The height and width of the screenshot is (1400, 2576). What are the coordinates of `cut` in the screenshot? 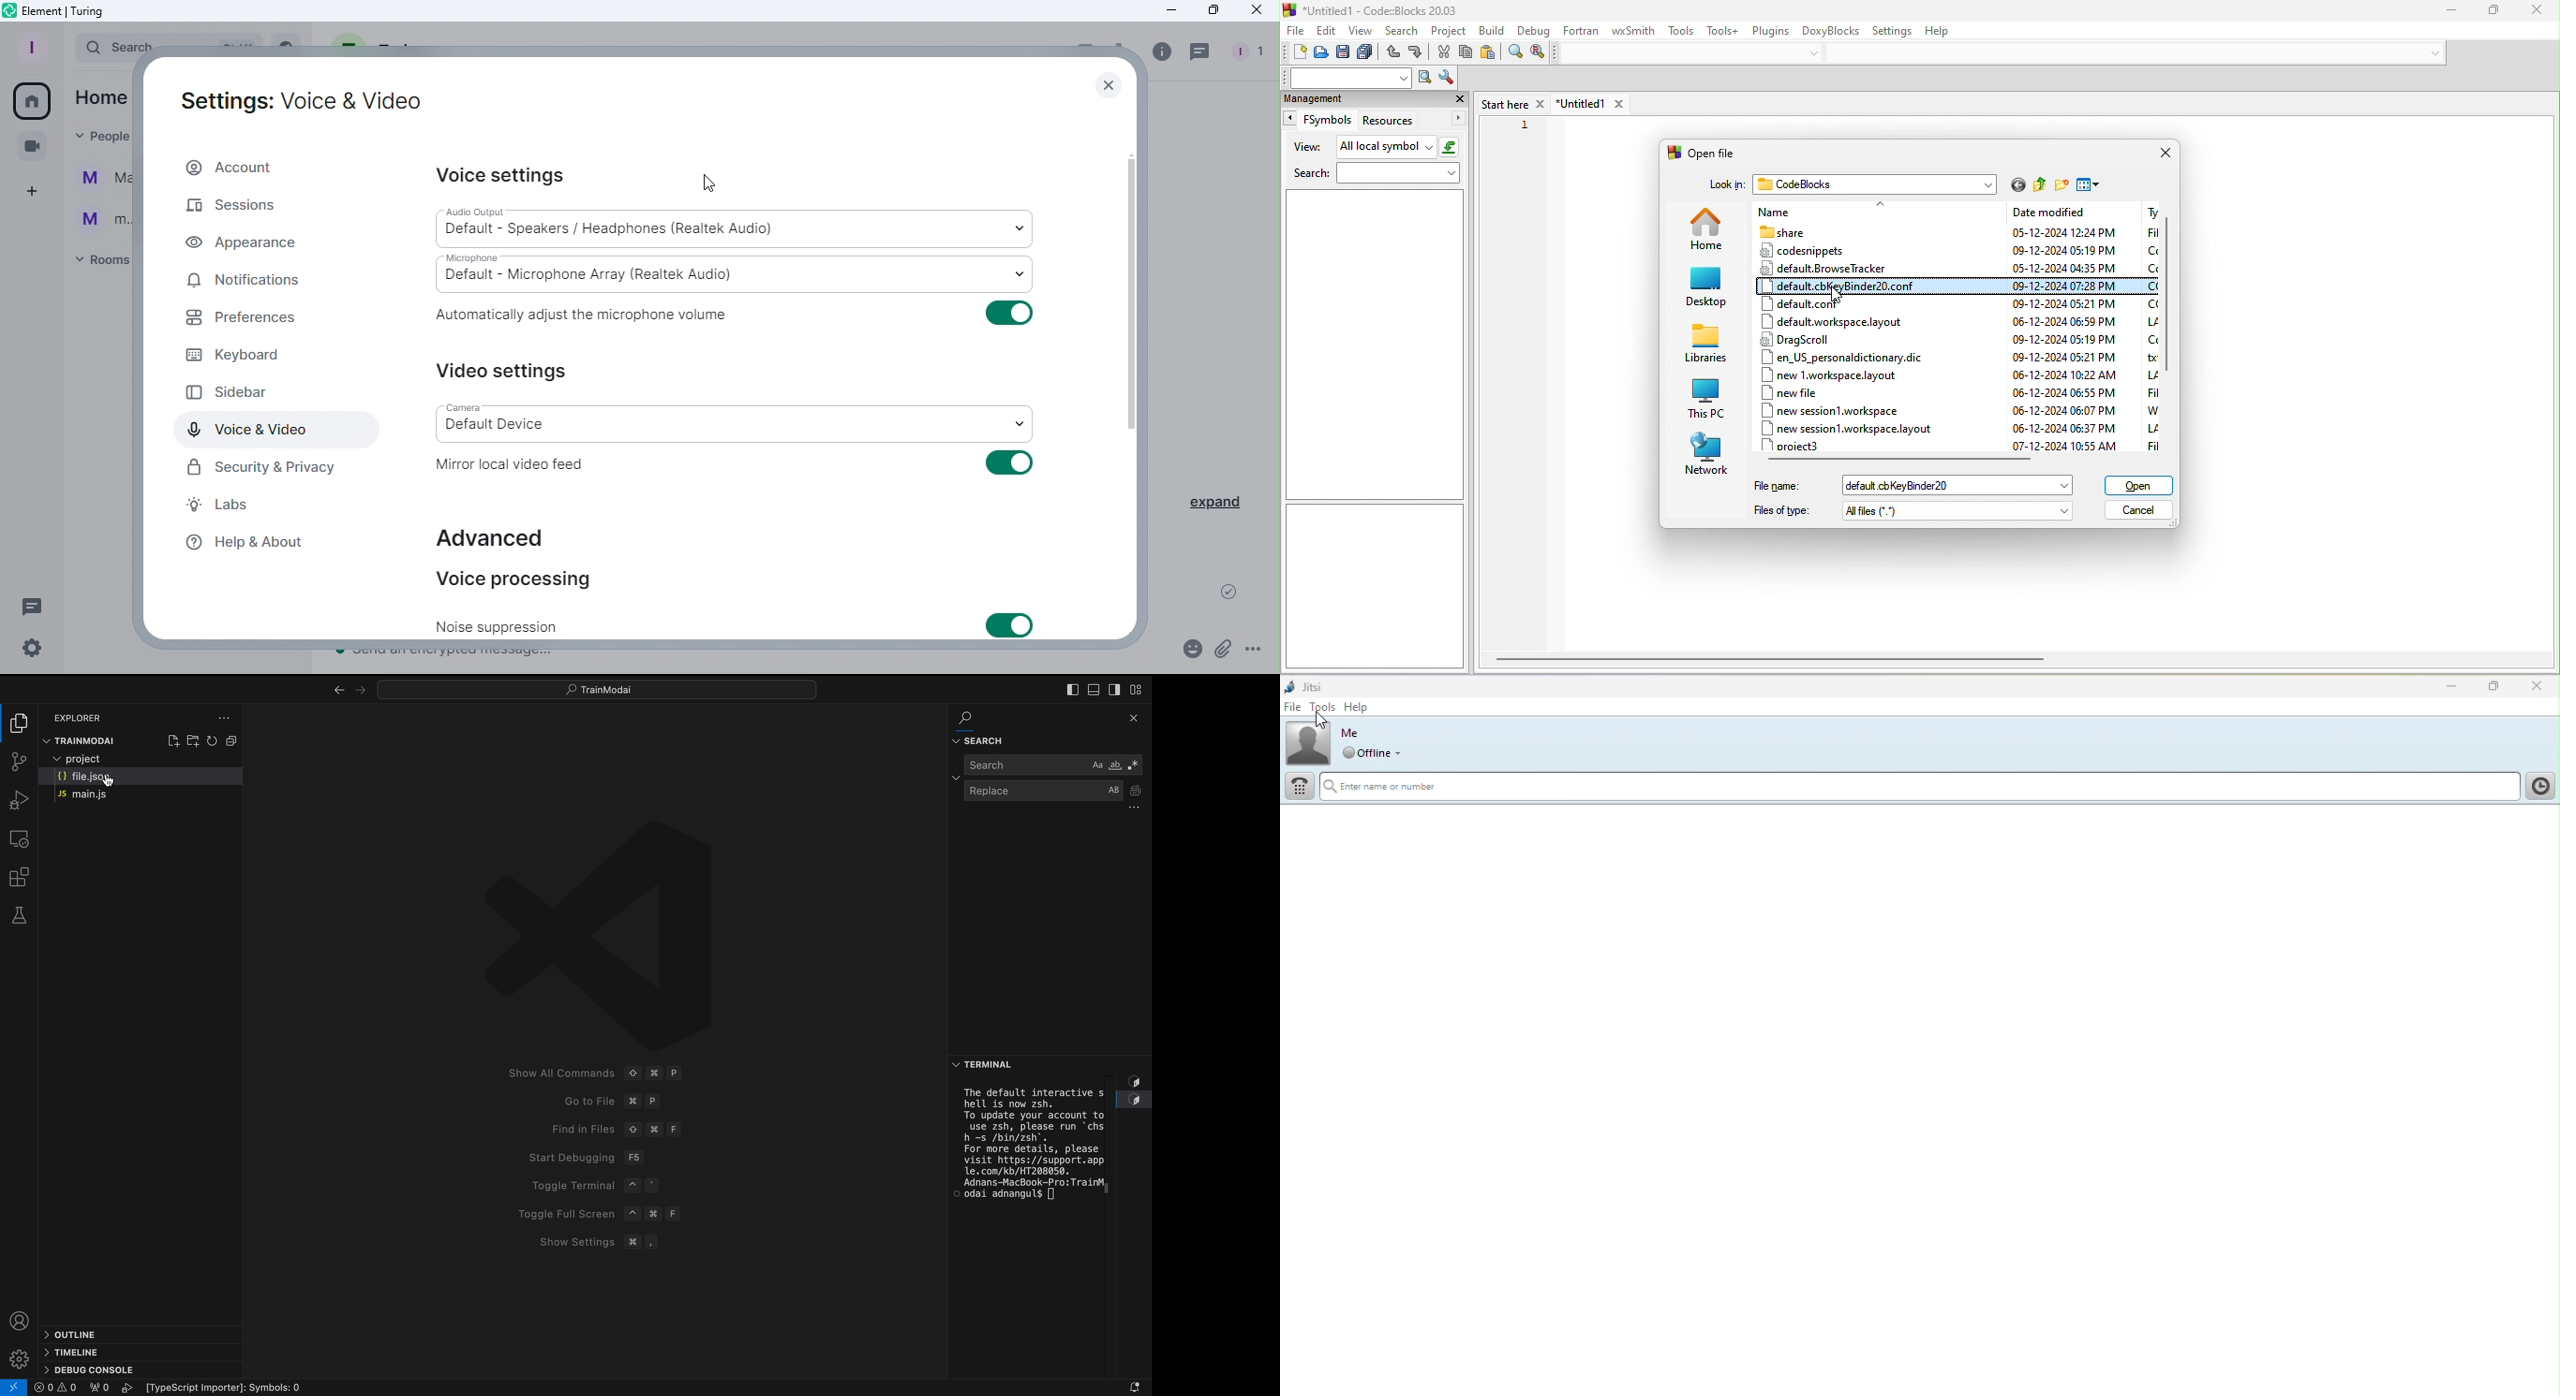 It's located at (1444, 52).